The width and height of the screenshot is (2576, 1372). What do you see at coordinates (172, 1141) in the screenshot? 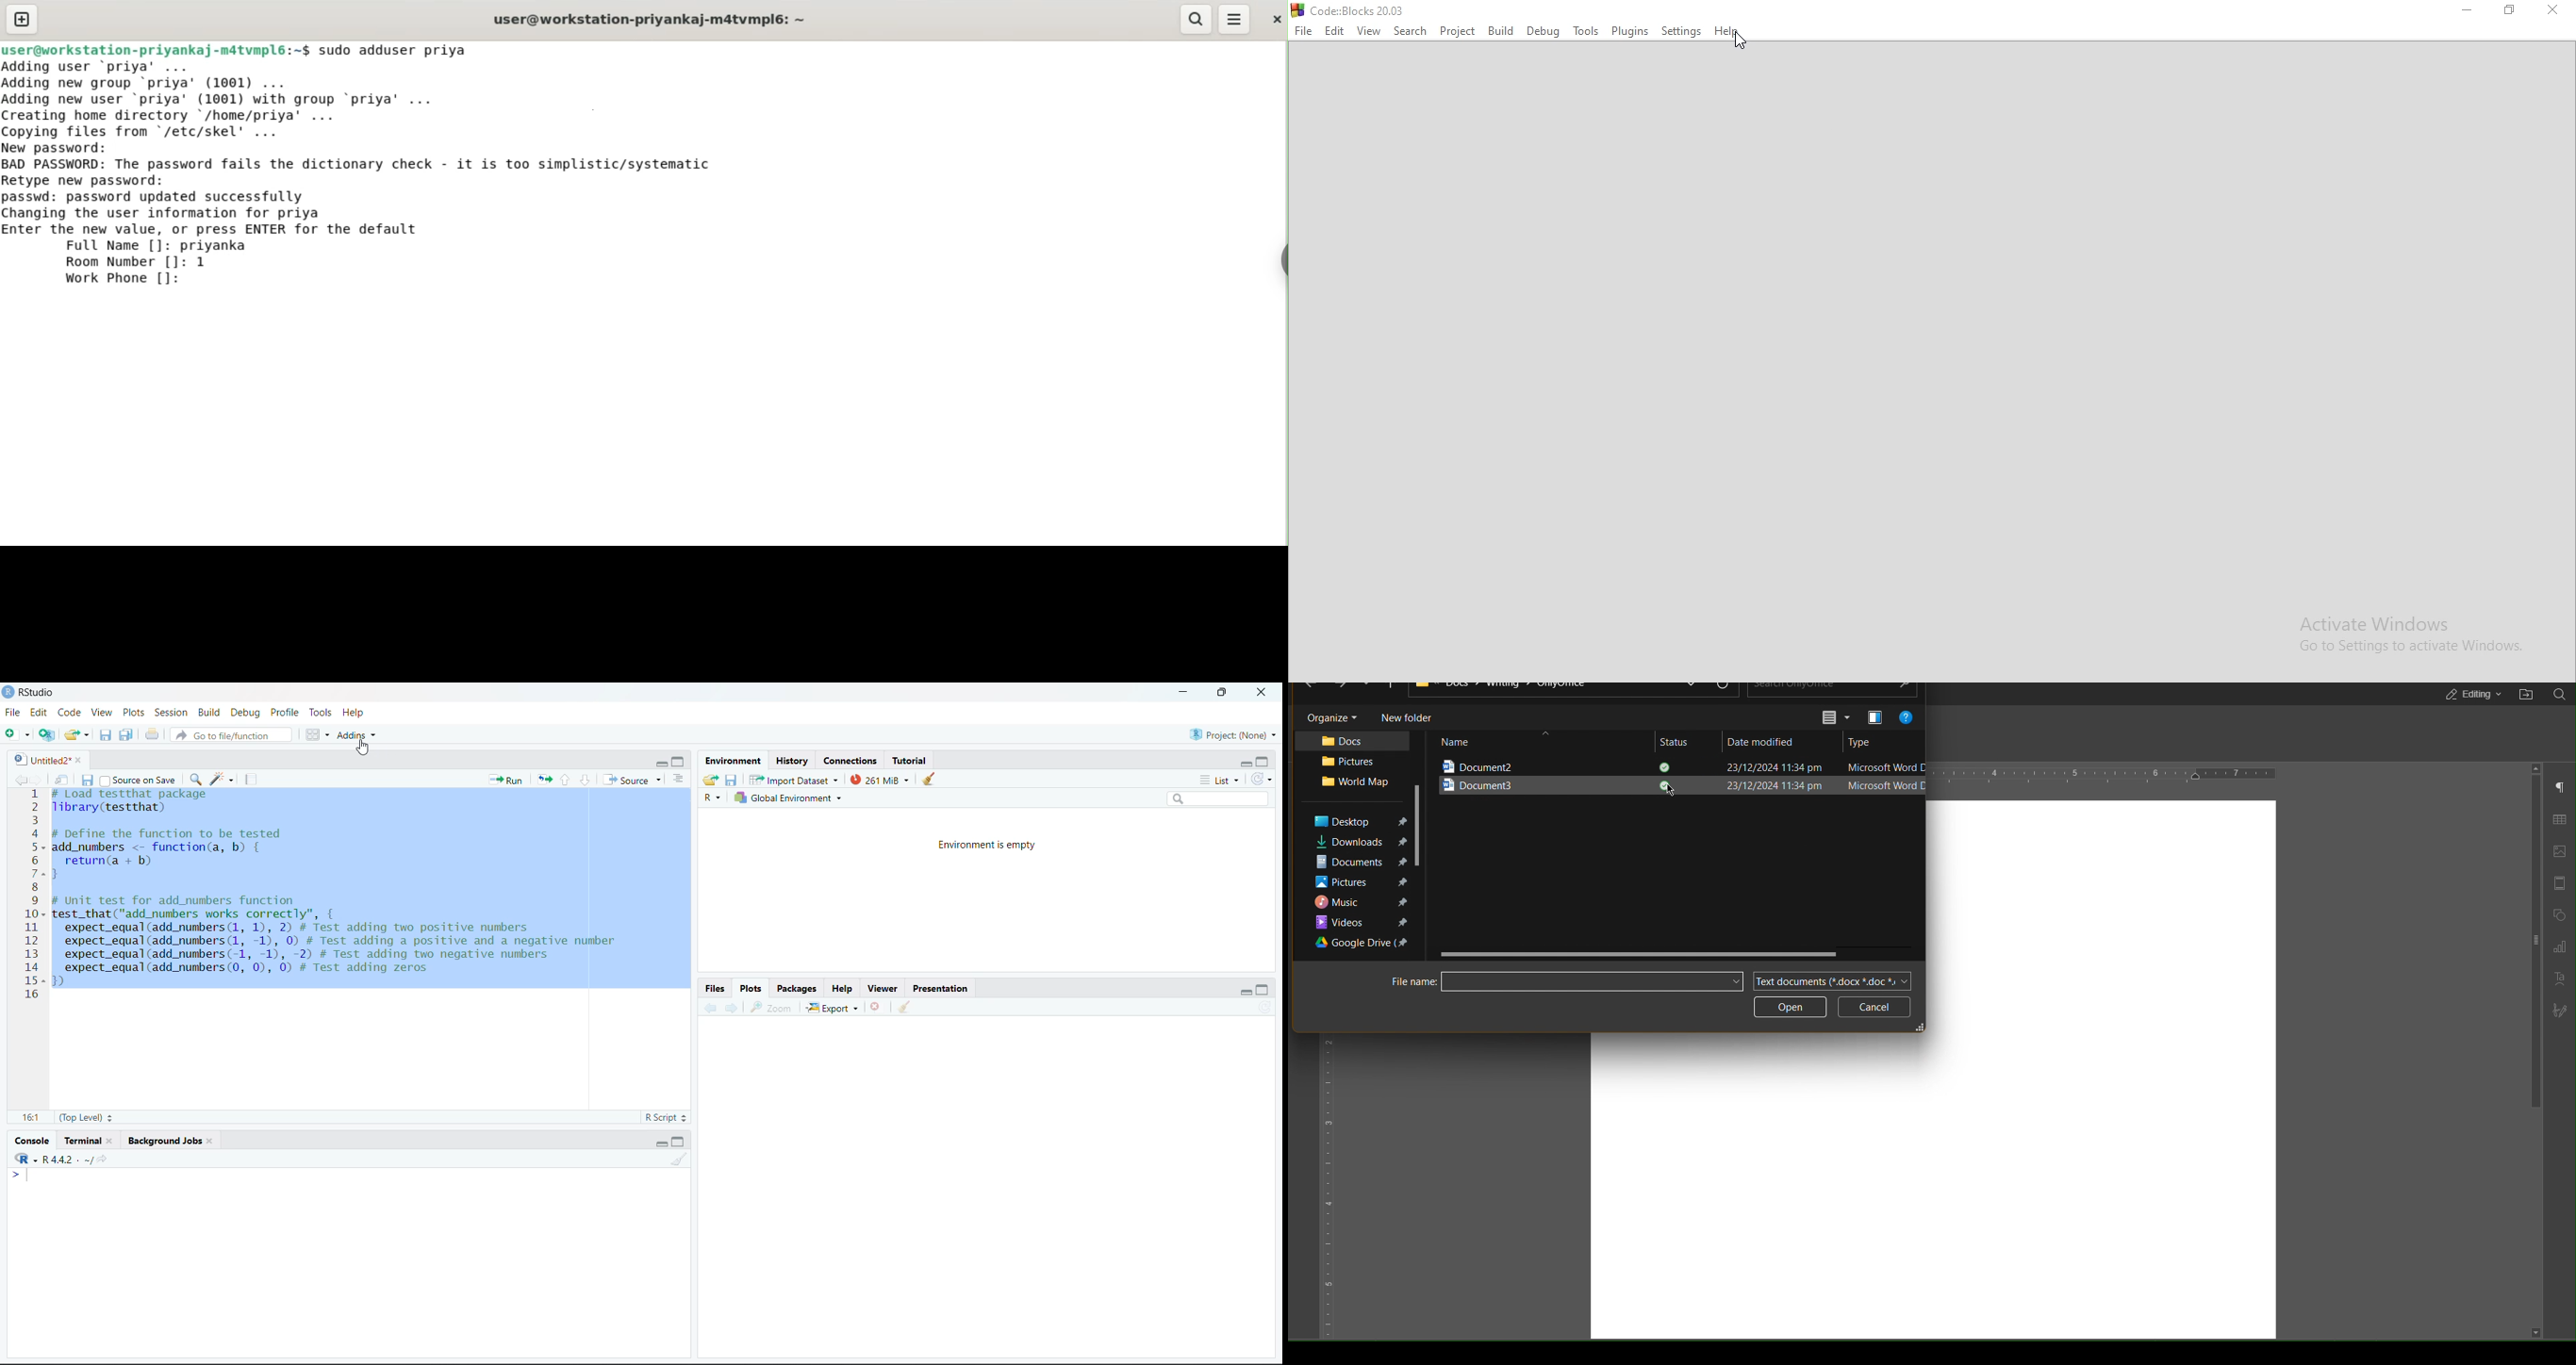
I see `Background jobs` at bounding box center [172, 1141].